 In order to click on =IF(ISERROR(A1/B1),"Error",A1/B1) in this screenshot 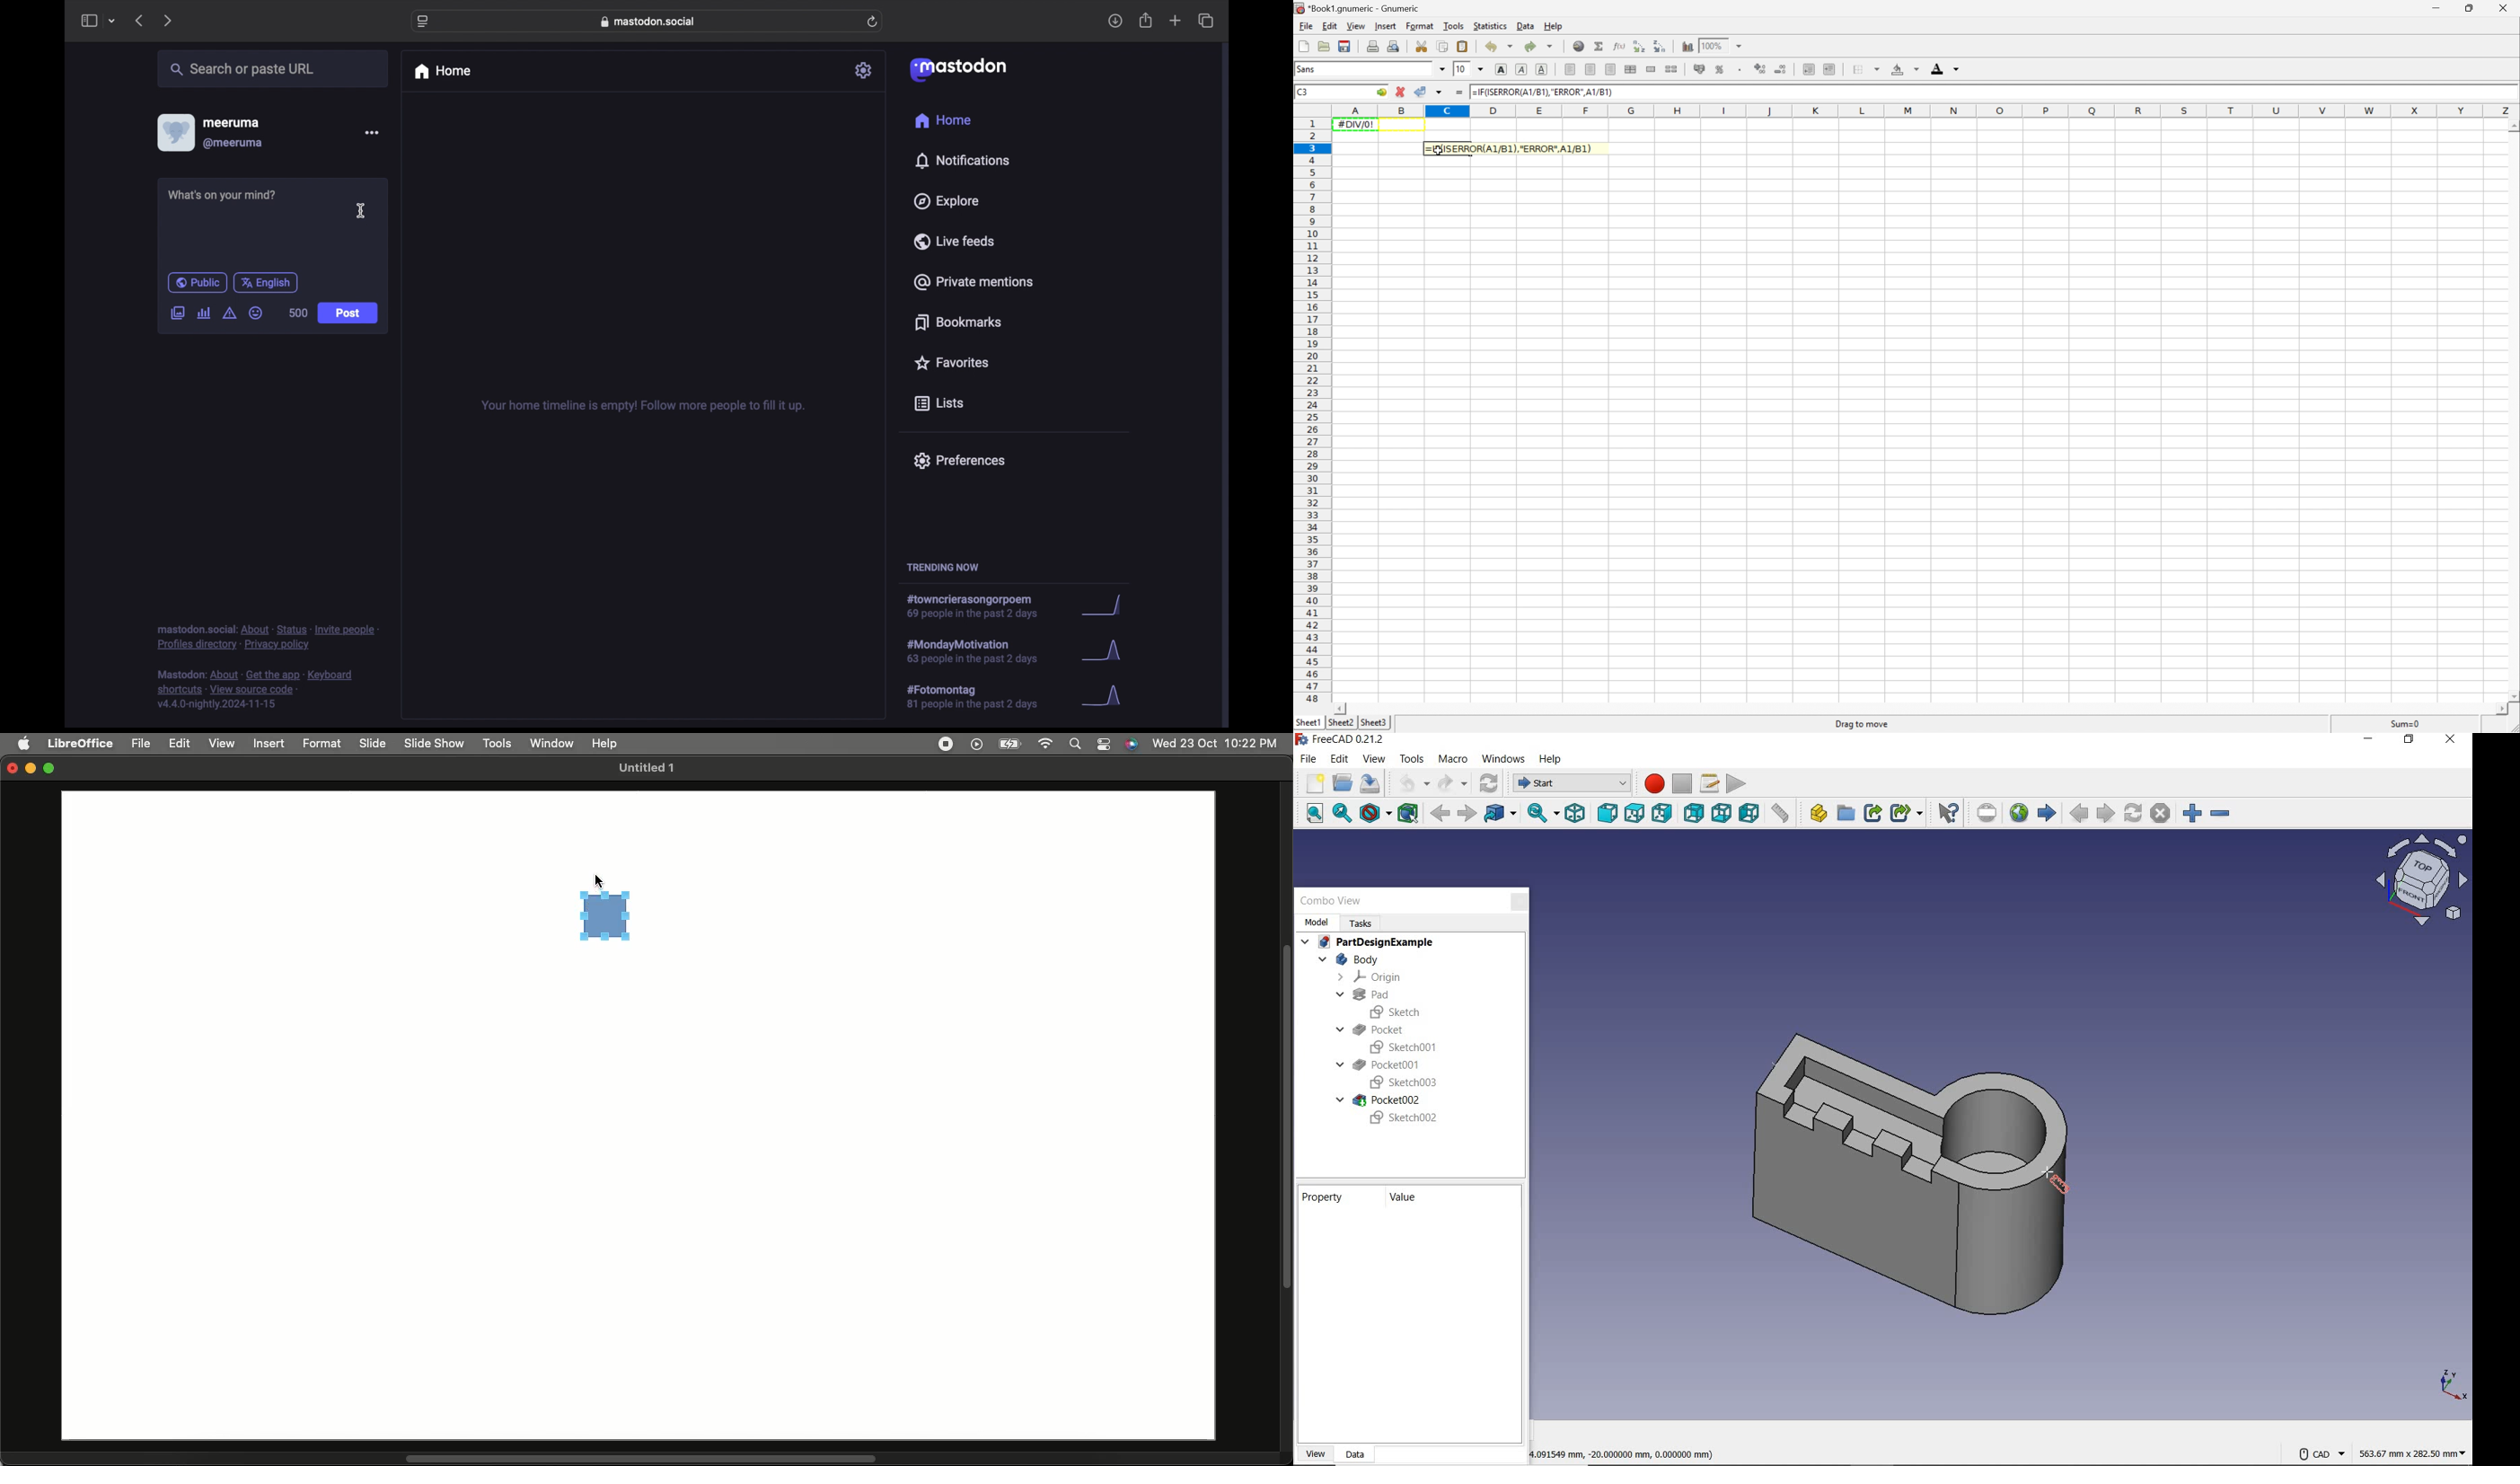, I will do `click(1509, 148)`.